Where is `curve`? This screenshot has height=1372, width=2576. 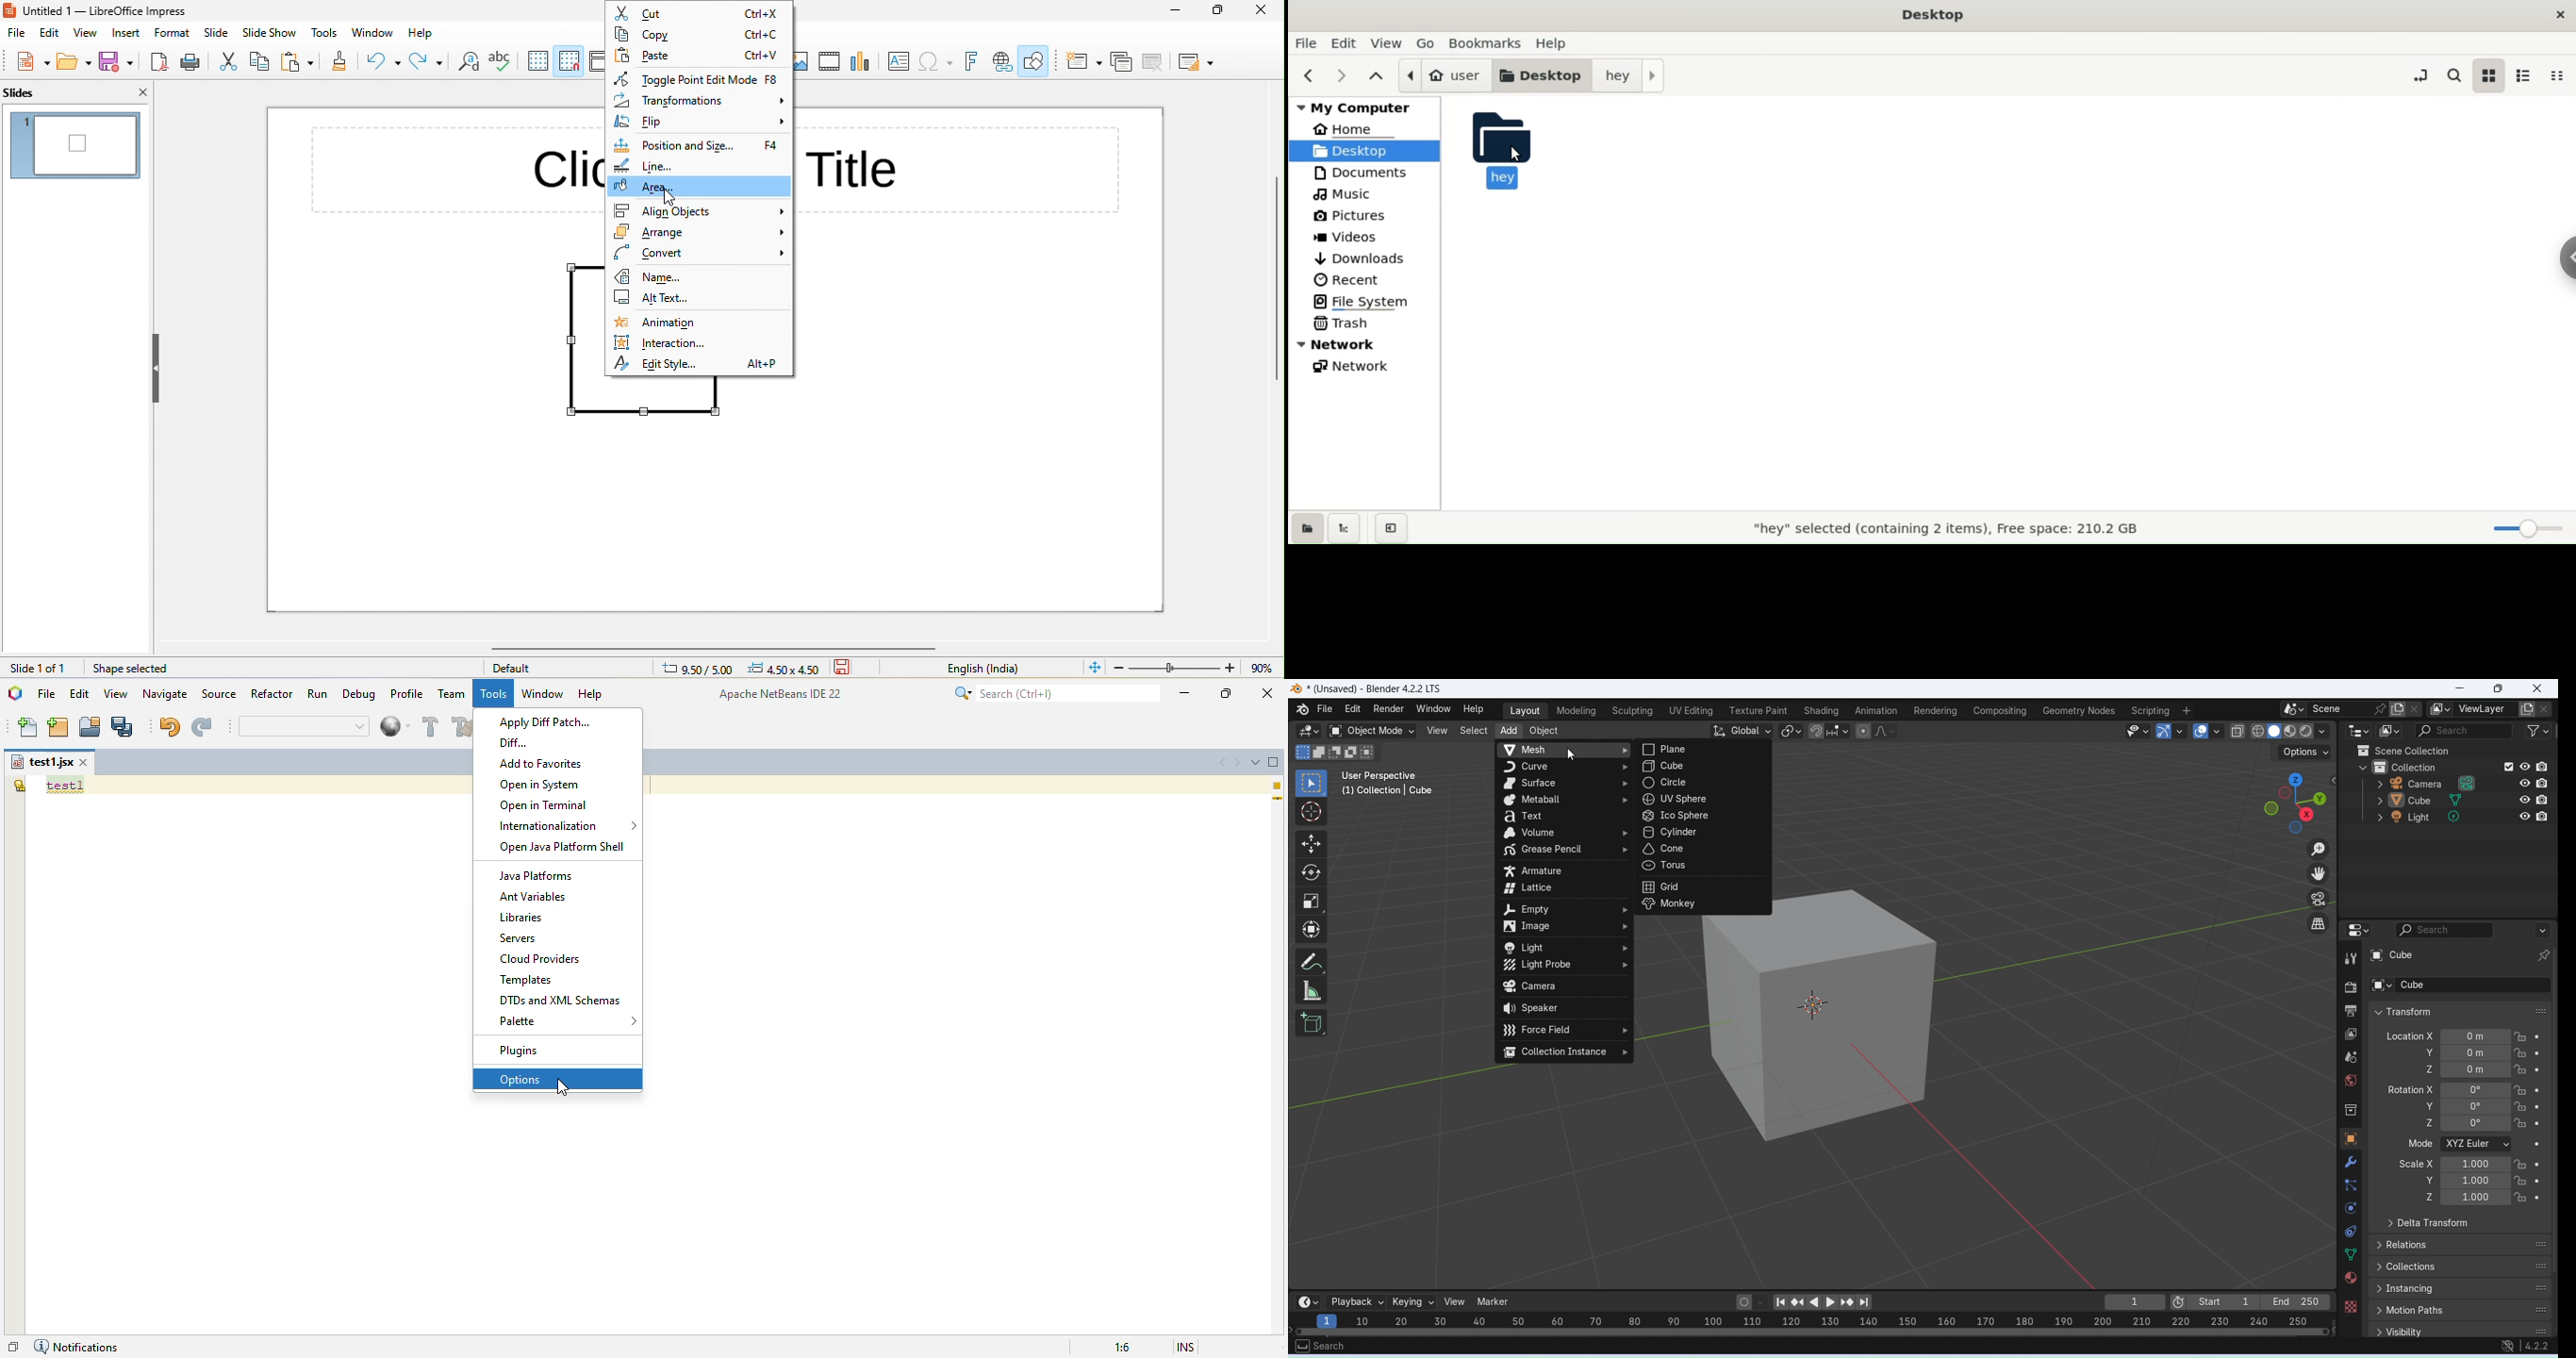 curve is located at coordinates (1565, 766).